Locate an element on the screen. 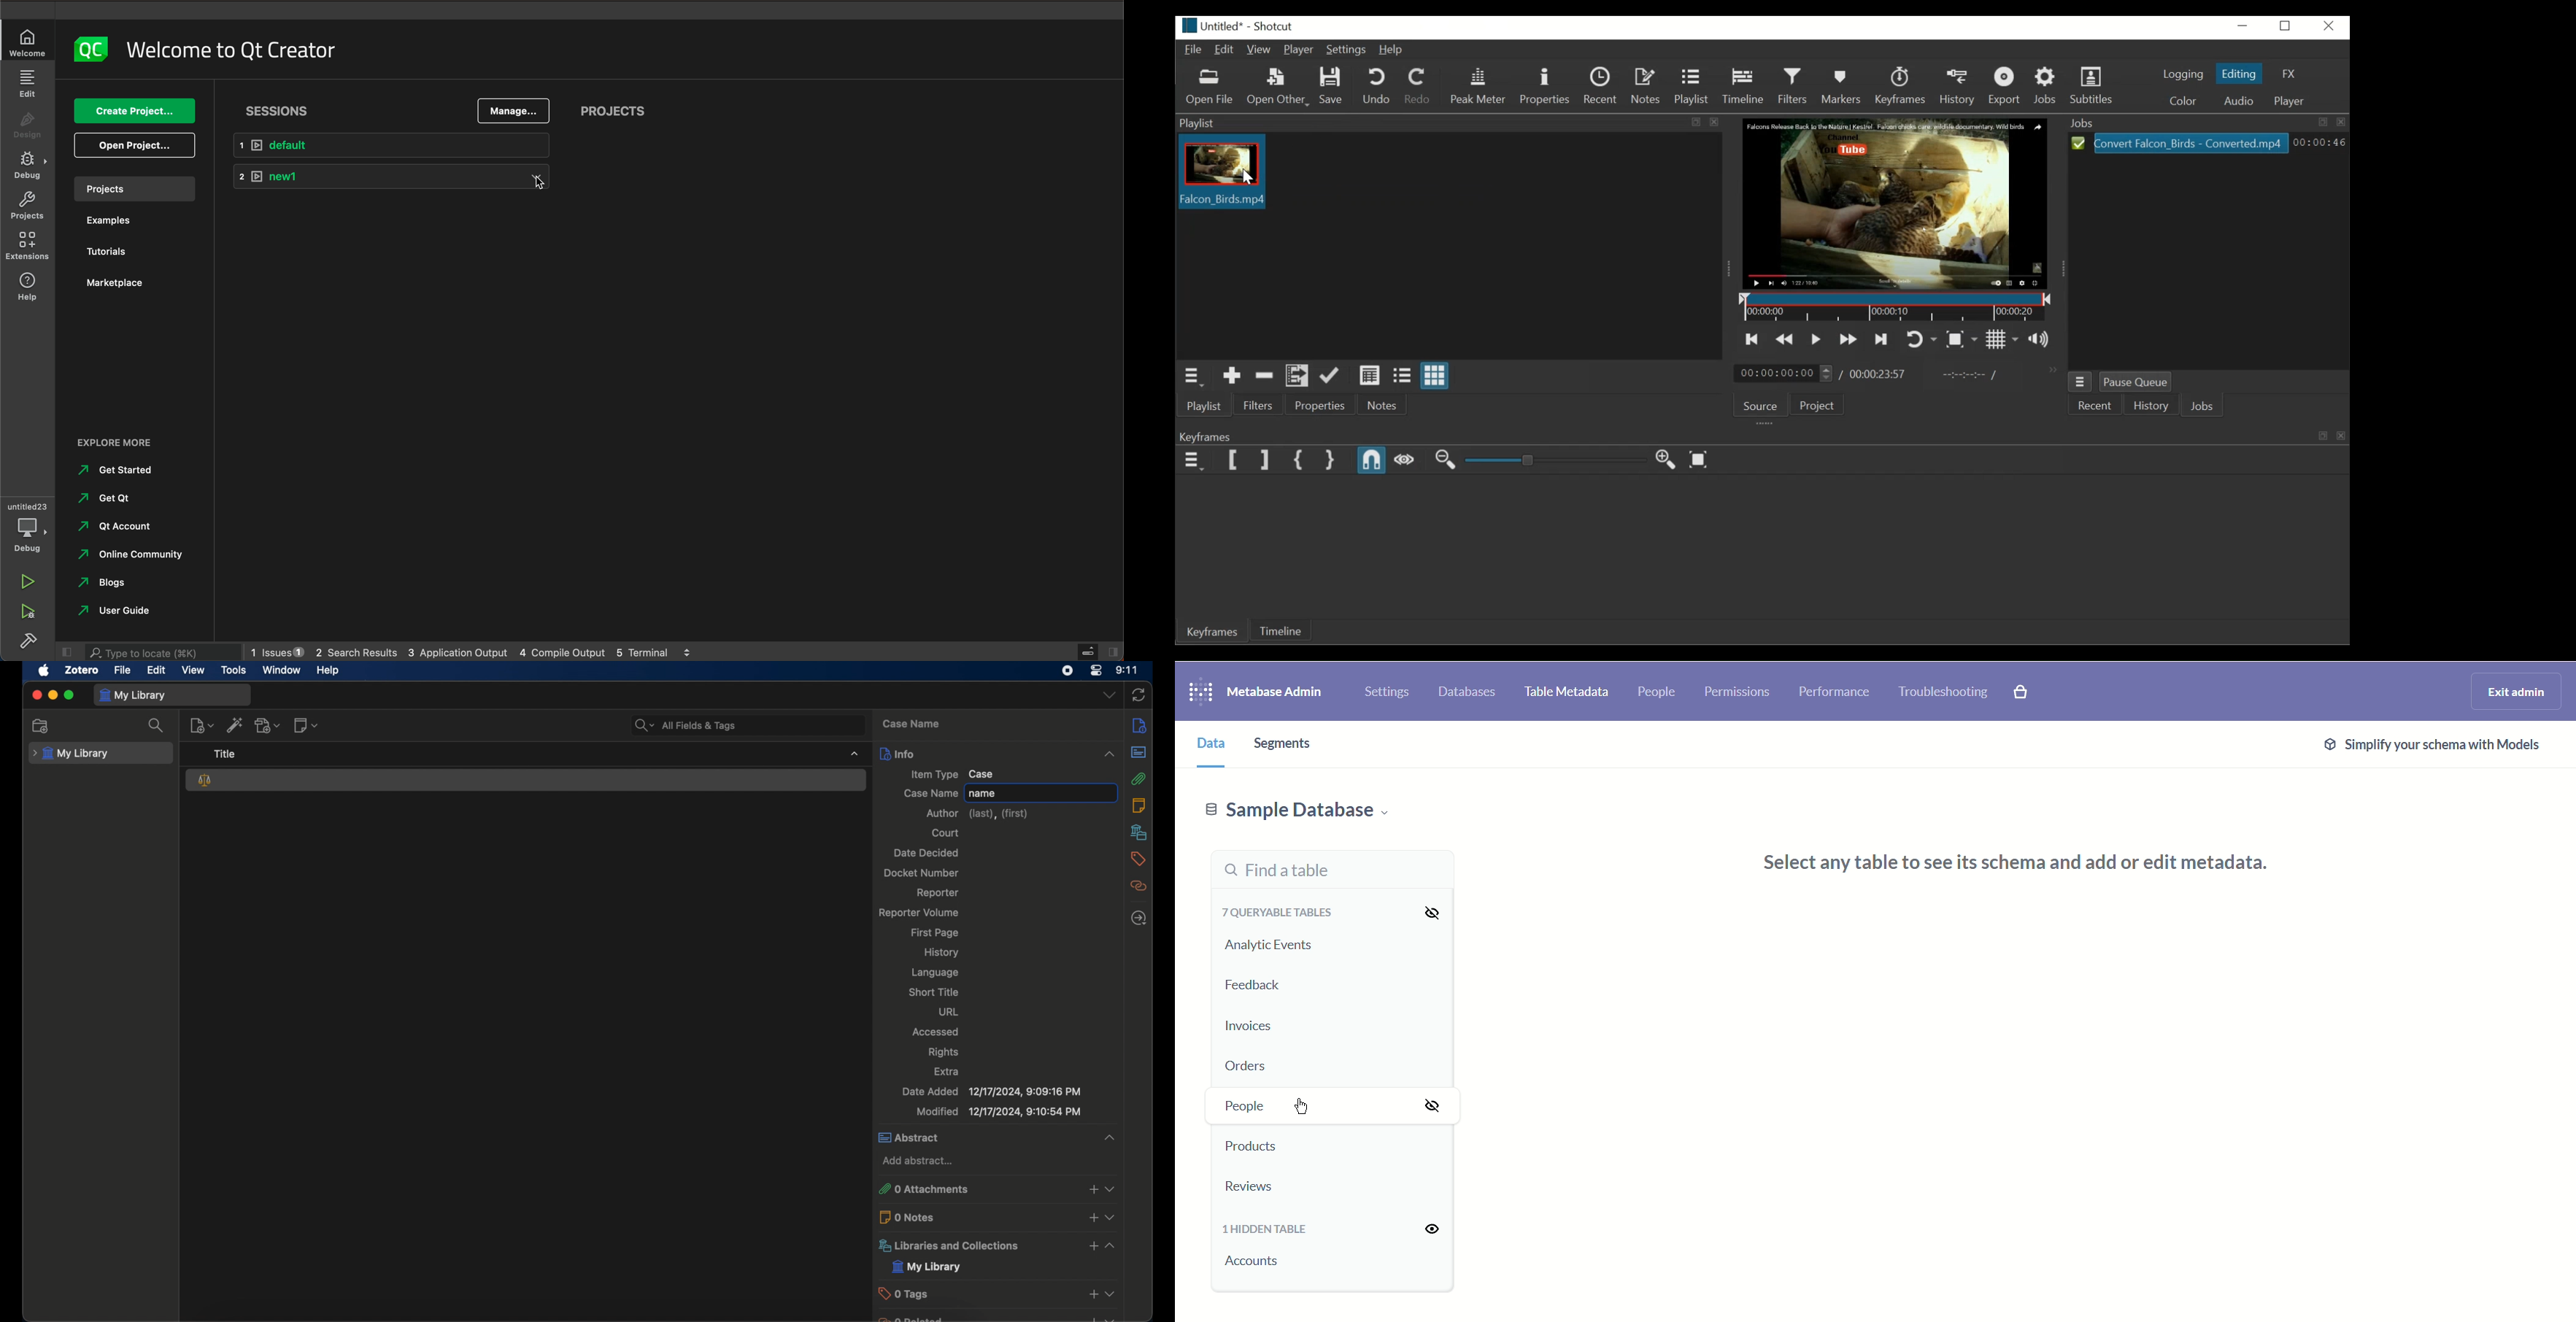  case name is located at coordinates (912, 723).